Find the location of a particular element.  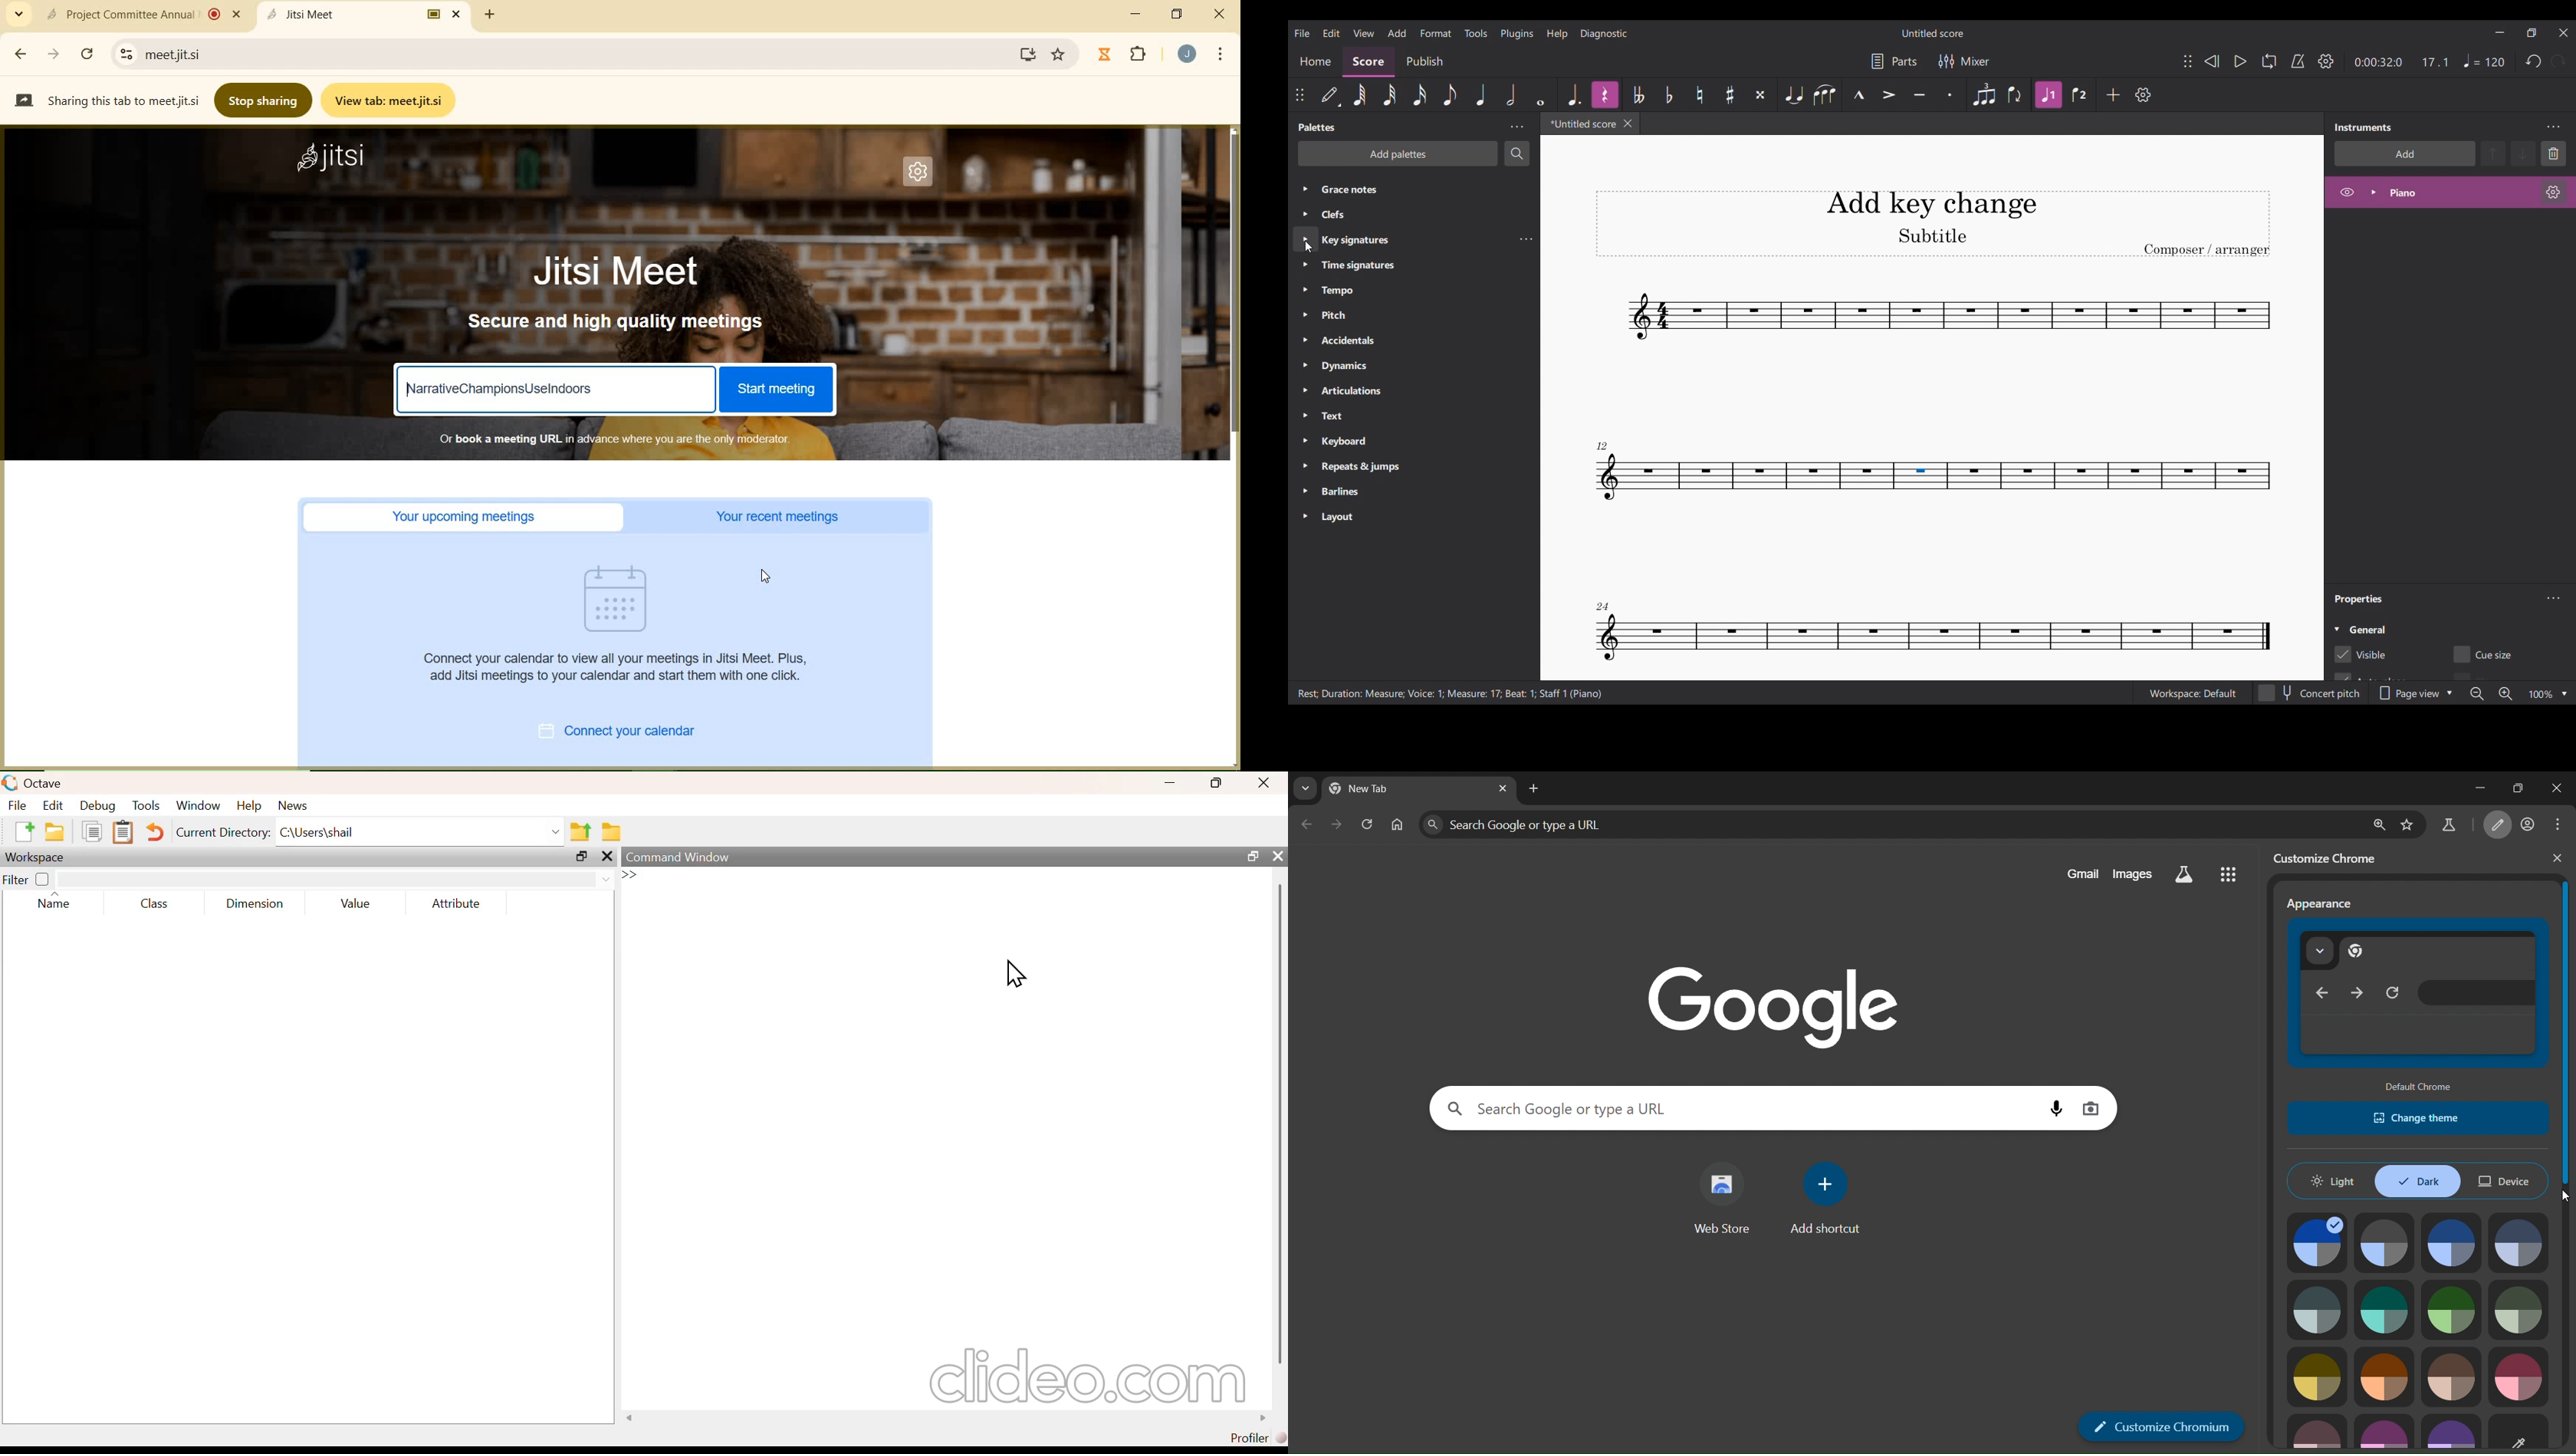

menu is located at coordinates (2557, 827).